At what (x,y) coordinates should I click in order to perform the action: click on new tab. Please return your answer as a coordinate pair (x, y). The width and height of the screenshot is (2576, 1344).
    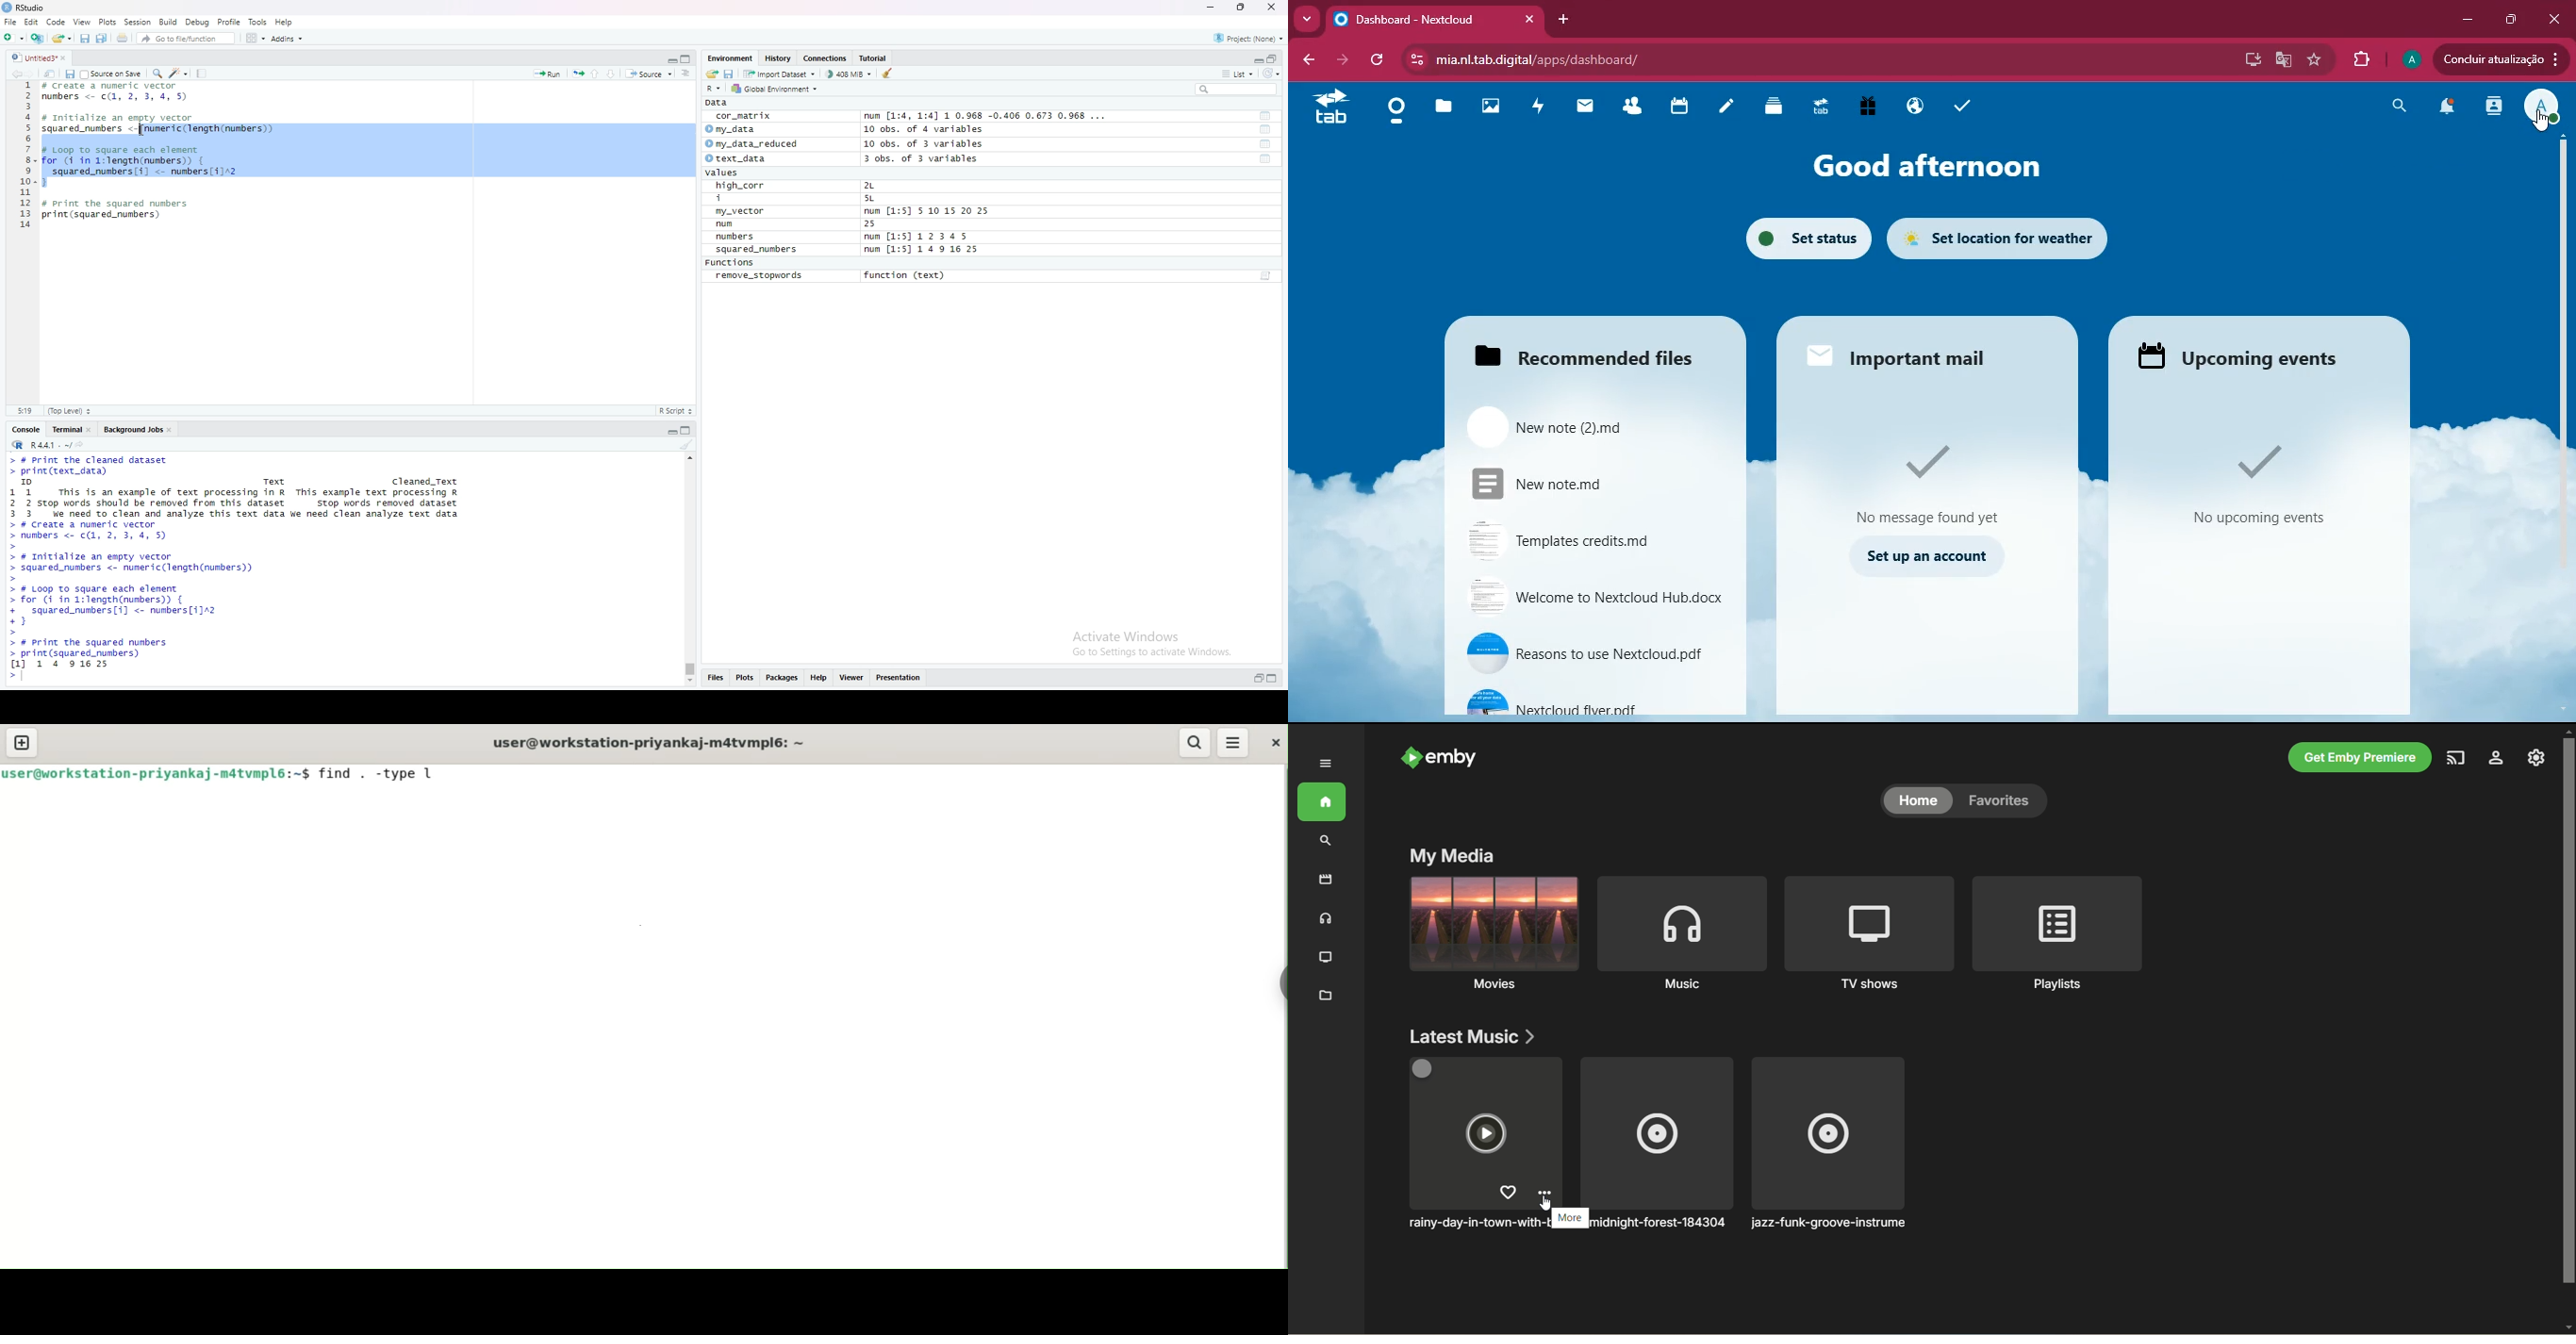
    Looking at the image, I should click on (23, 742).